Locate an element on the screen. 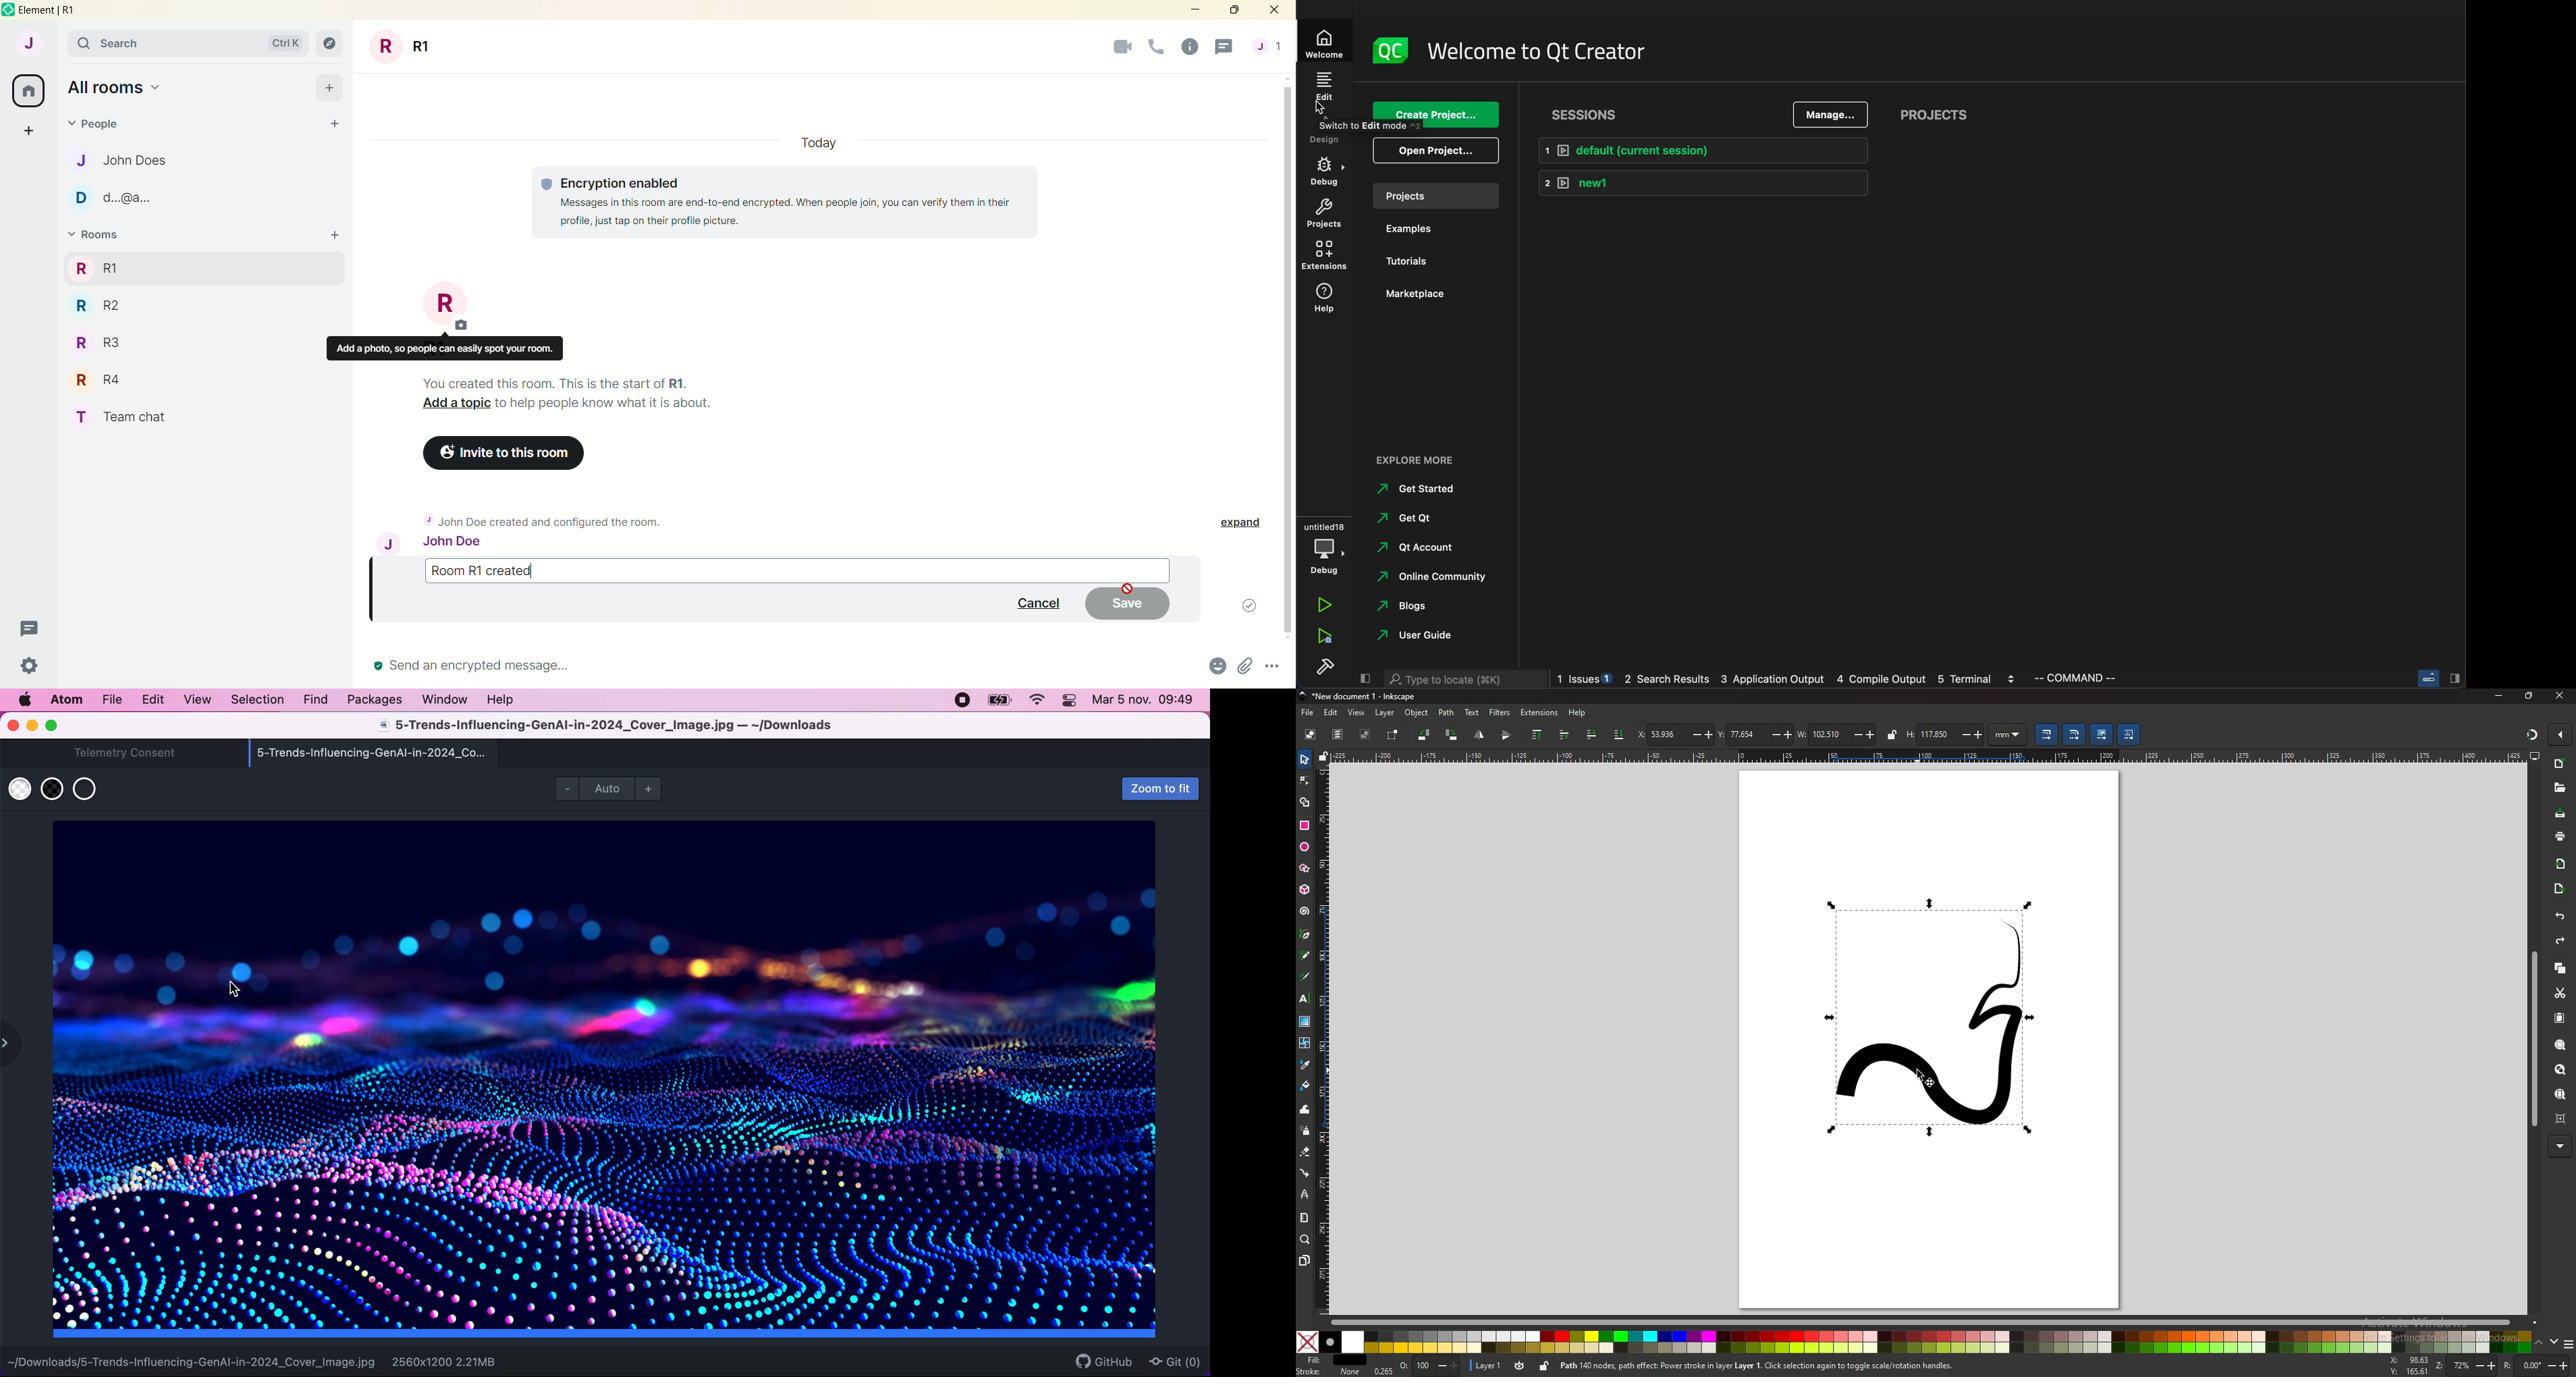 Image resolution: width=2576 pixels, height=1400 pixels. room info is located at coordinates (1189, 48).